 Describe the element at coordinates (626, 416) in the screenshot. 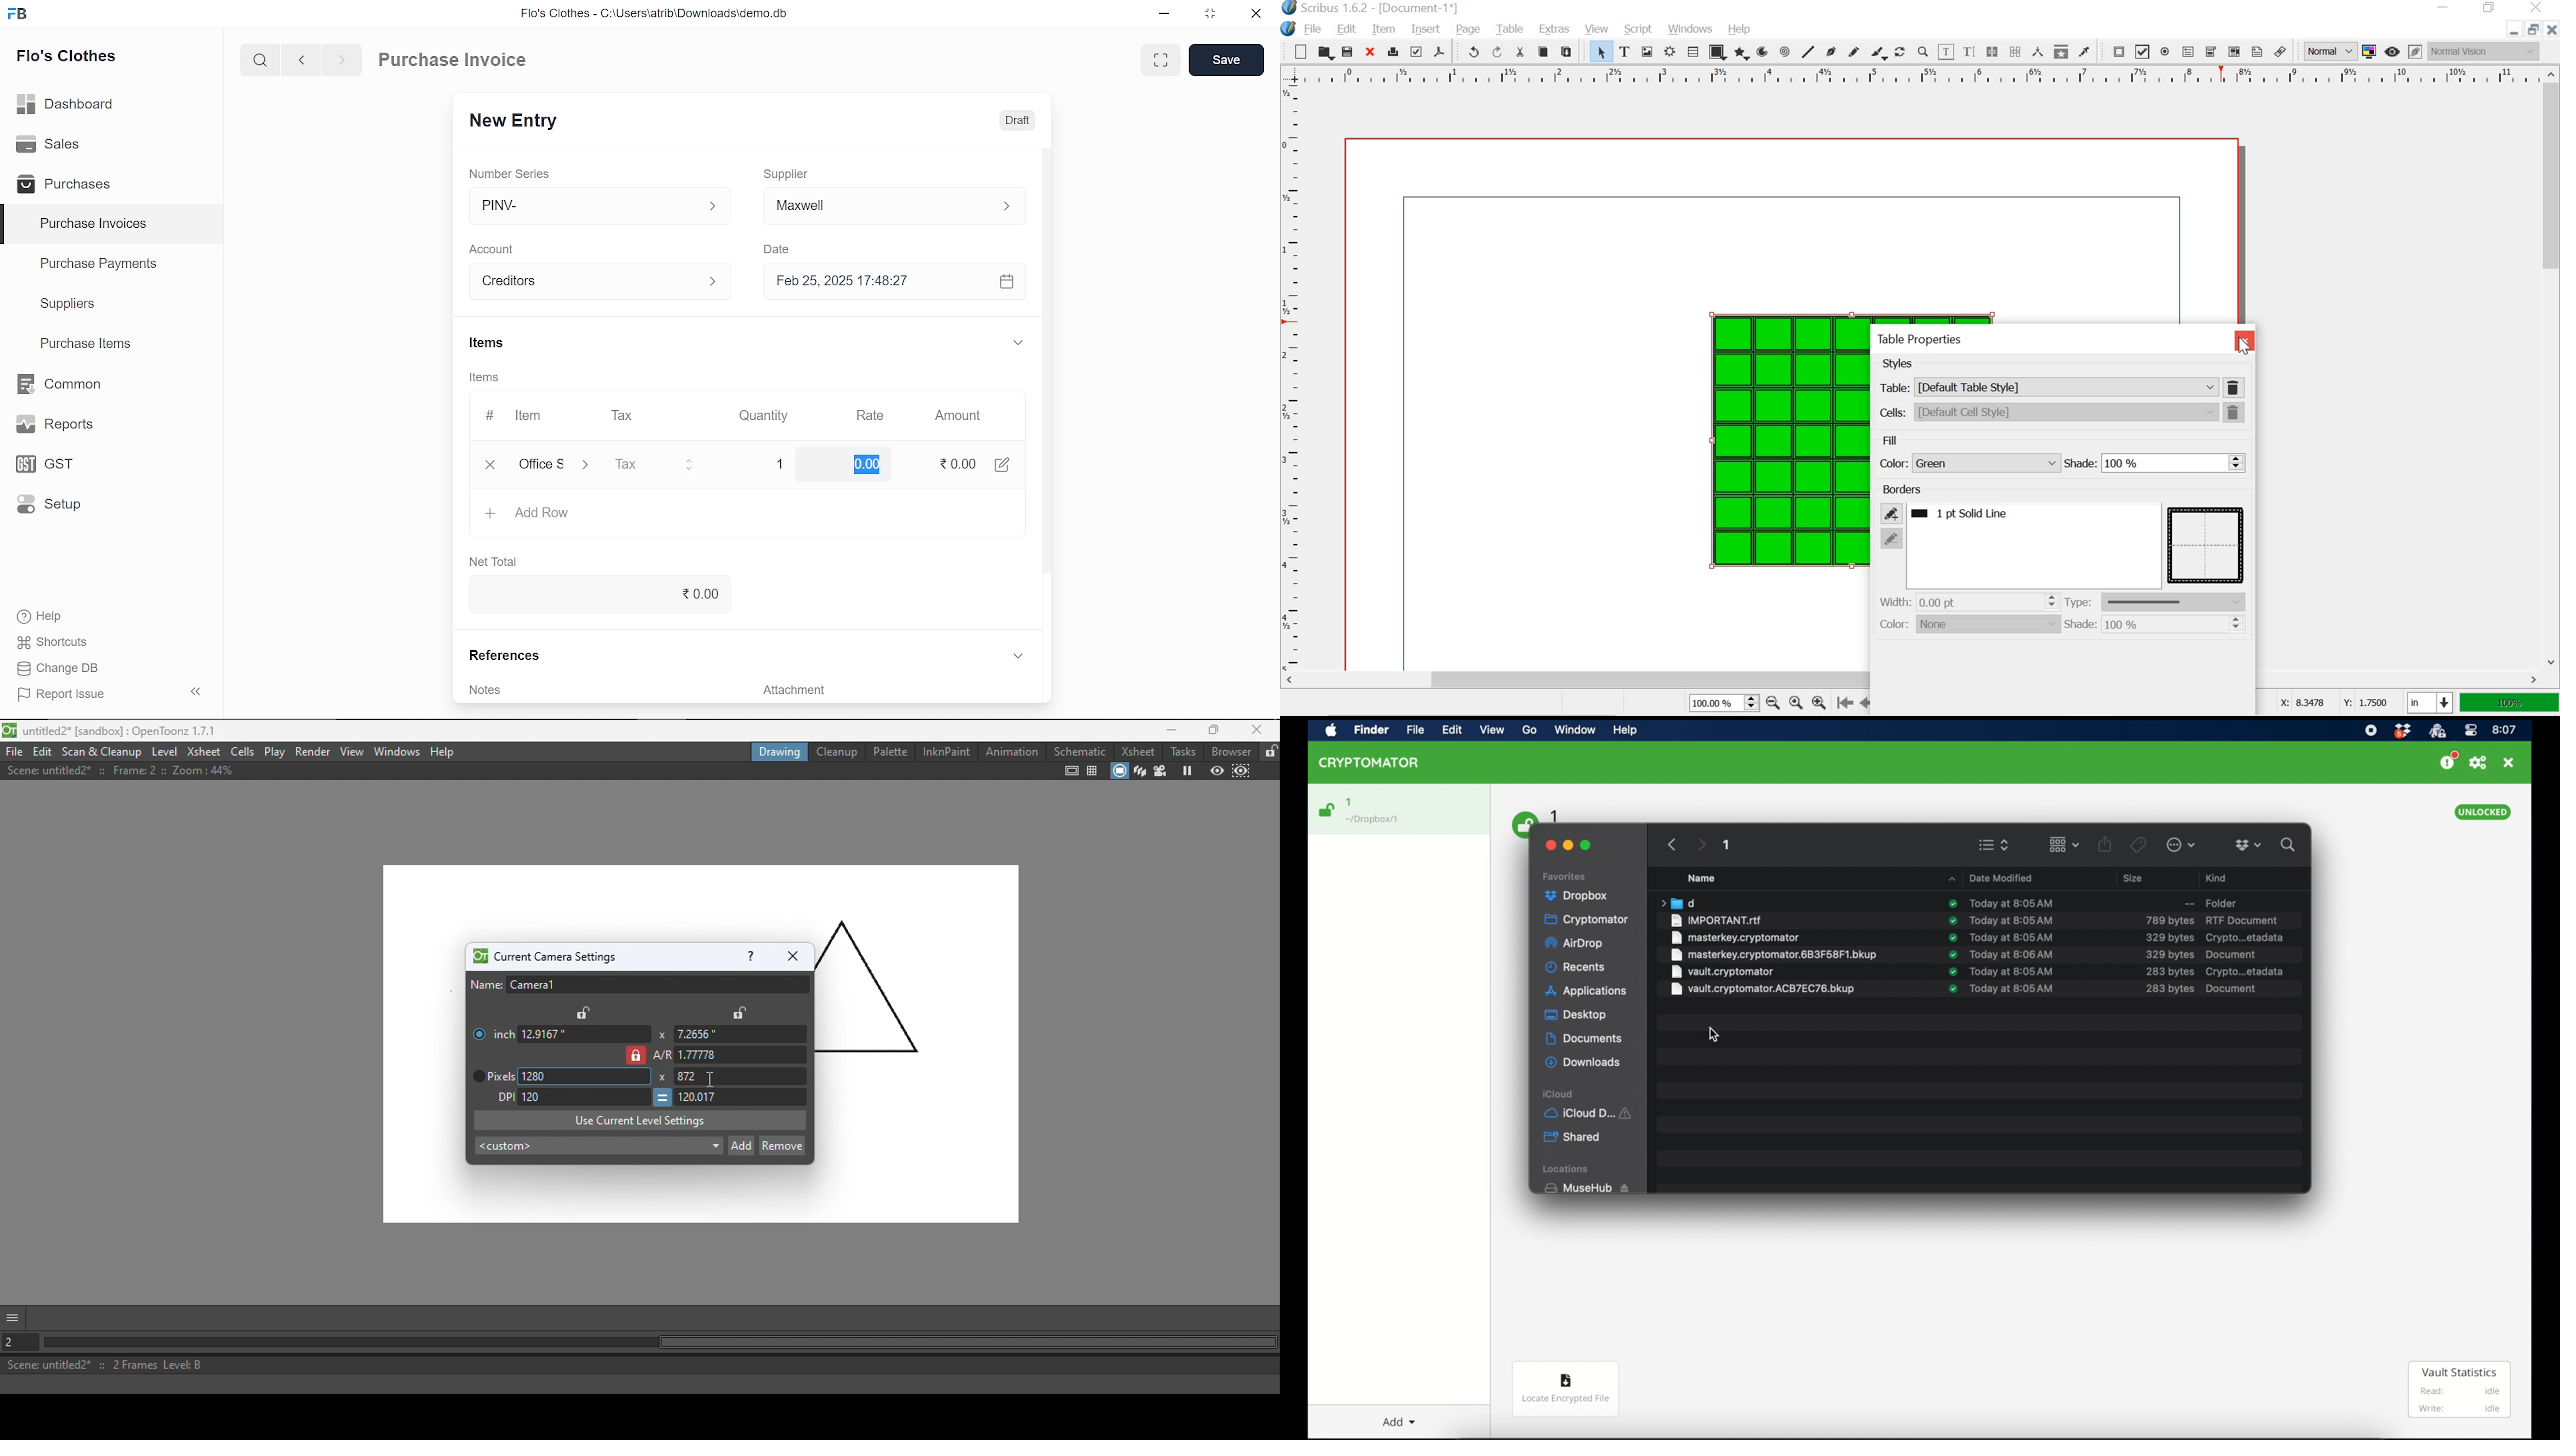

I see `Tax` at that location.